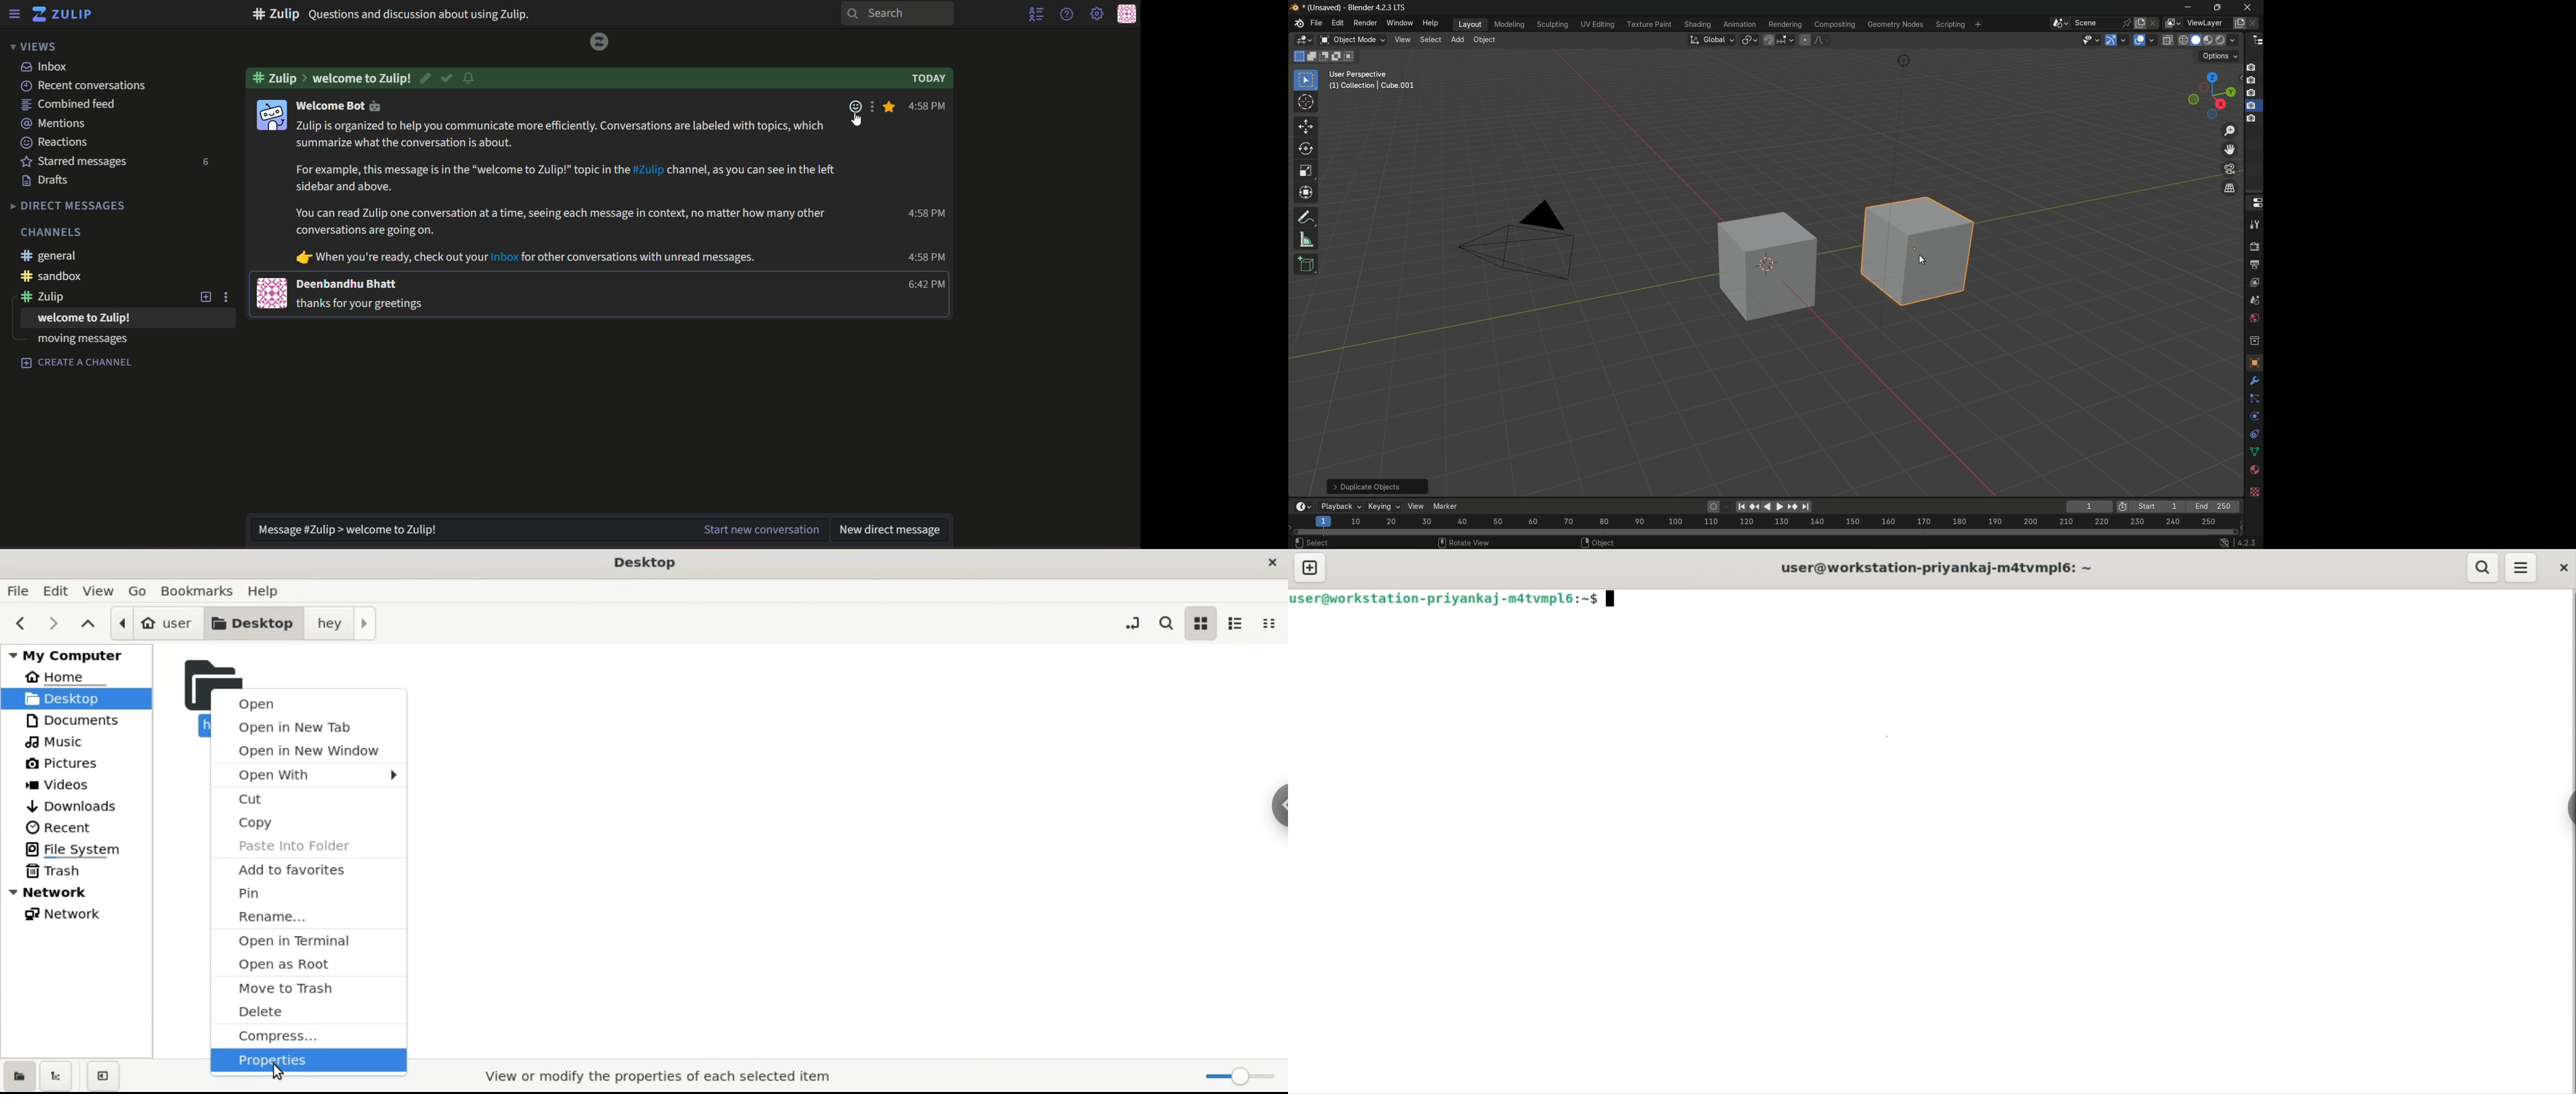 This screenshot has height=1120, width=2576. What do you see at coordinates (84, 318) in the screenshot?
I see `Welcome to zulip` at bounding box center [84, 318].